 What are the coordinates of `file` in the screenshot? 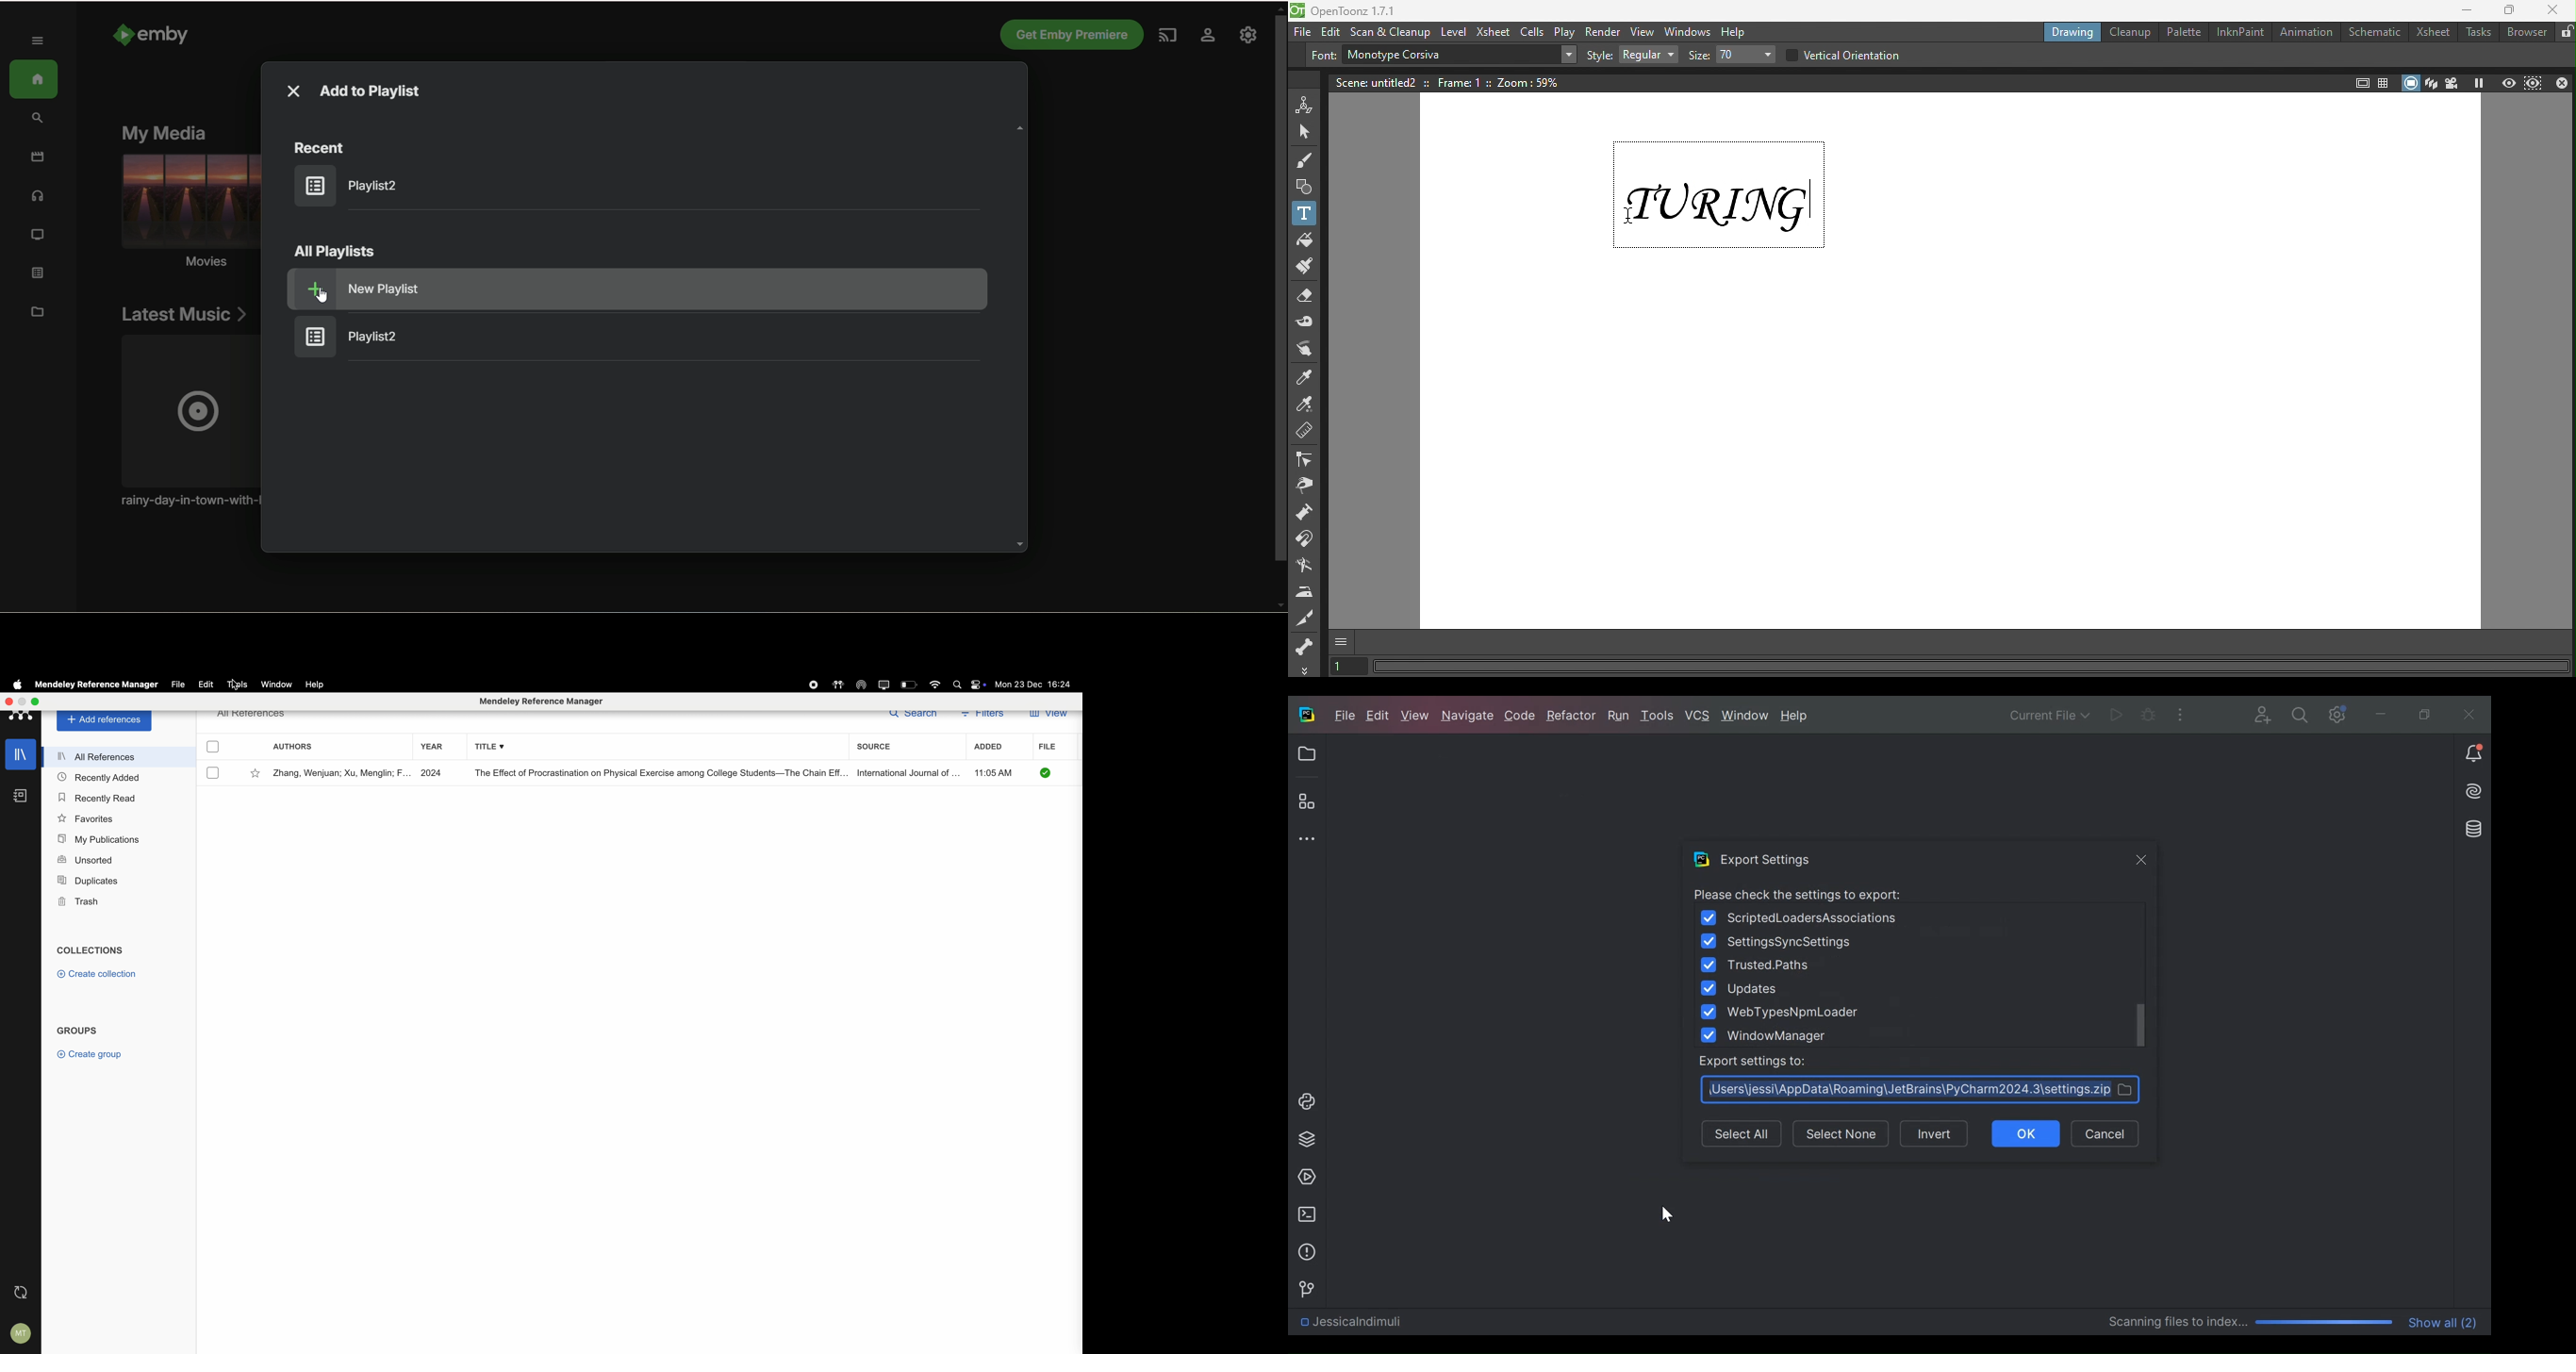 It's located at (181, 684).